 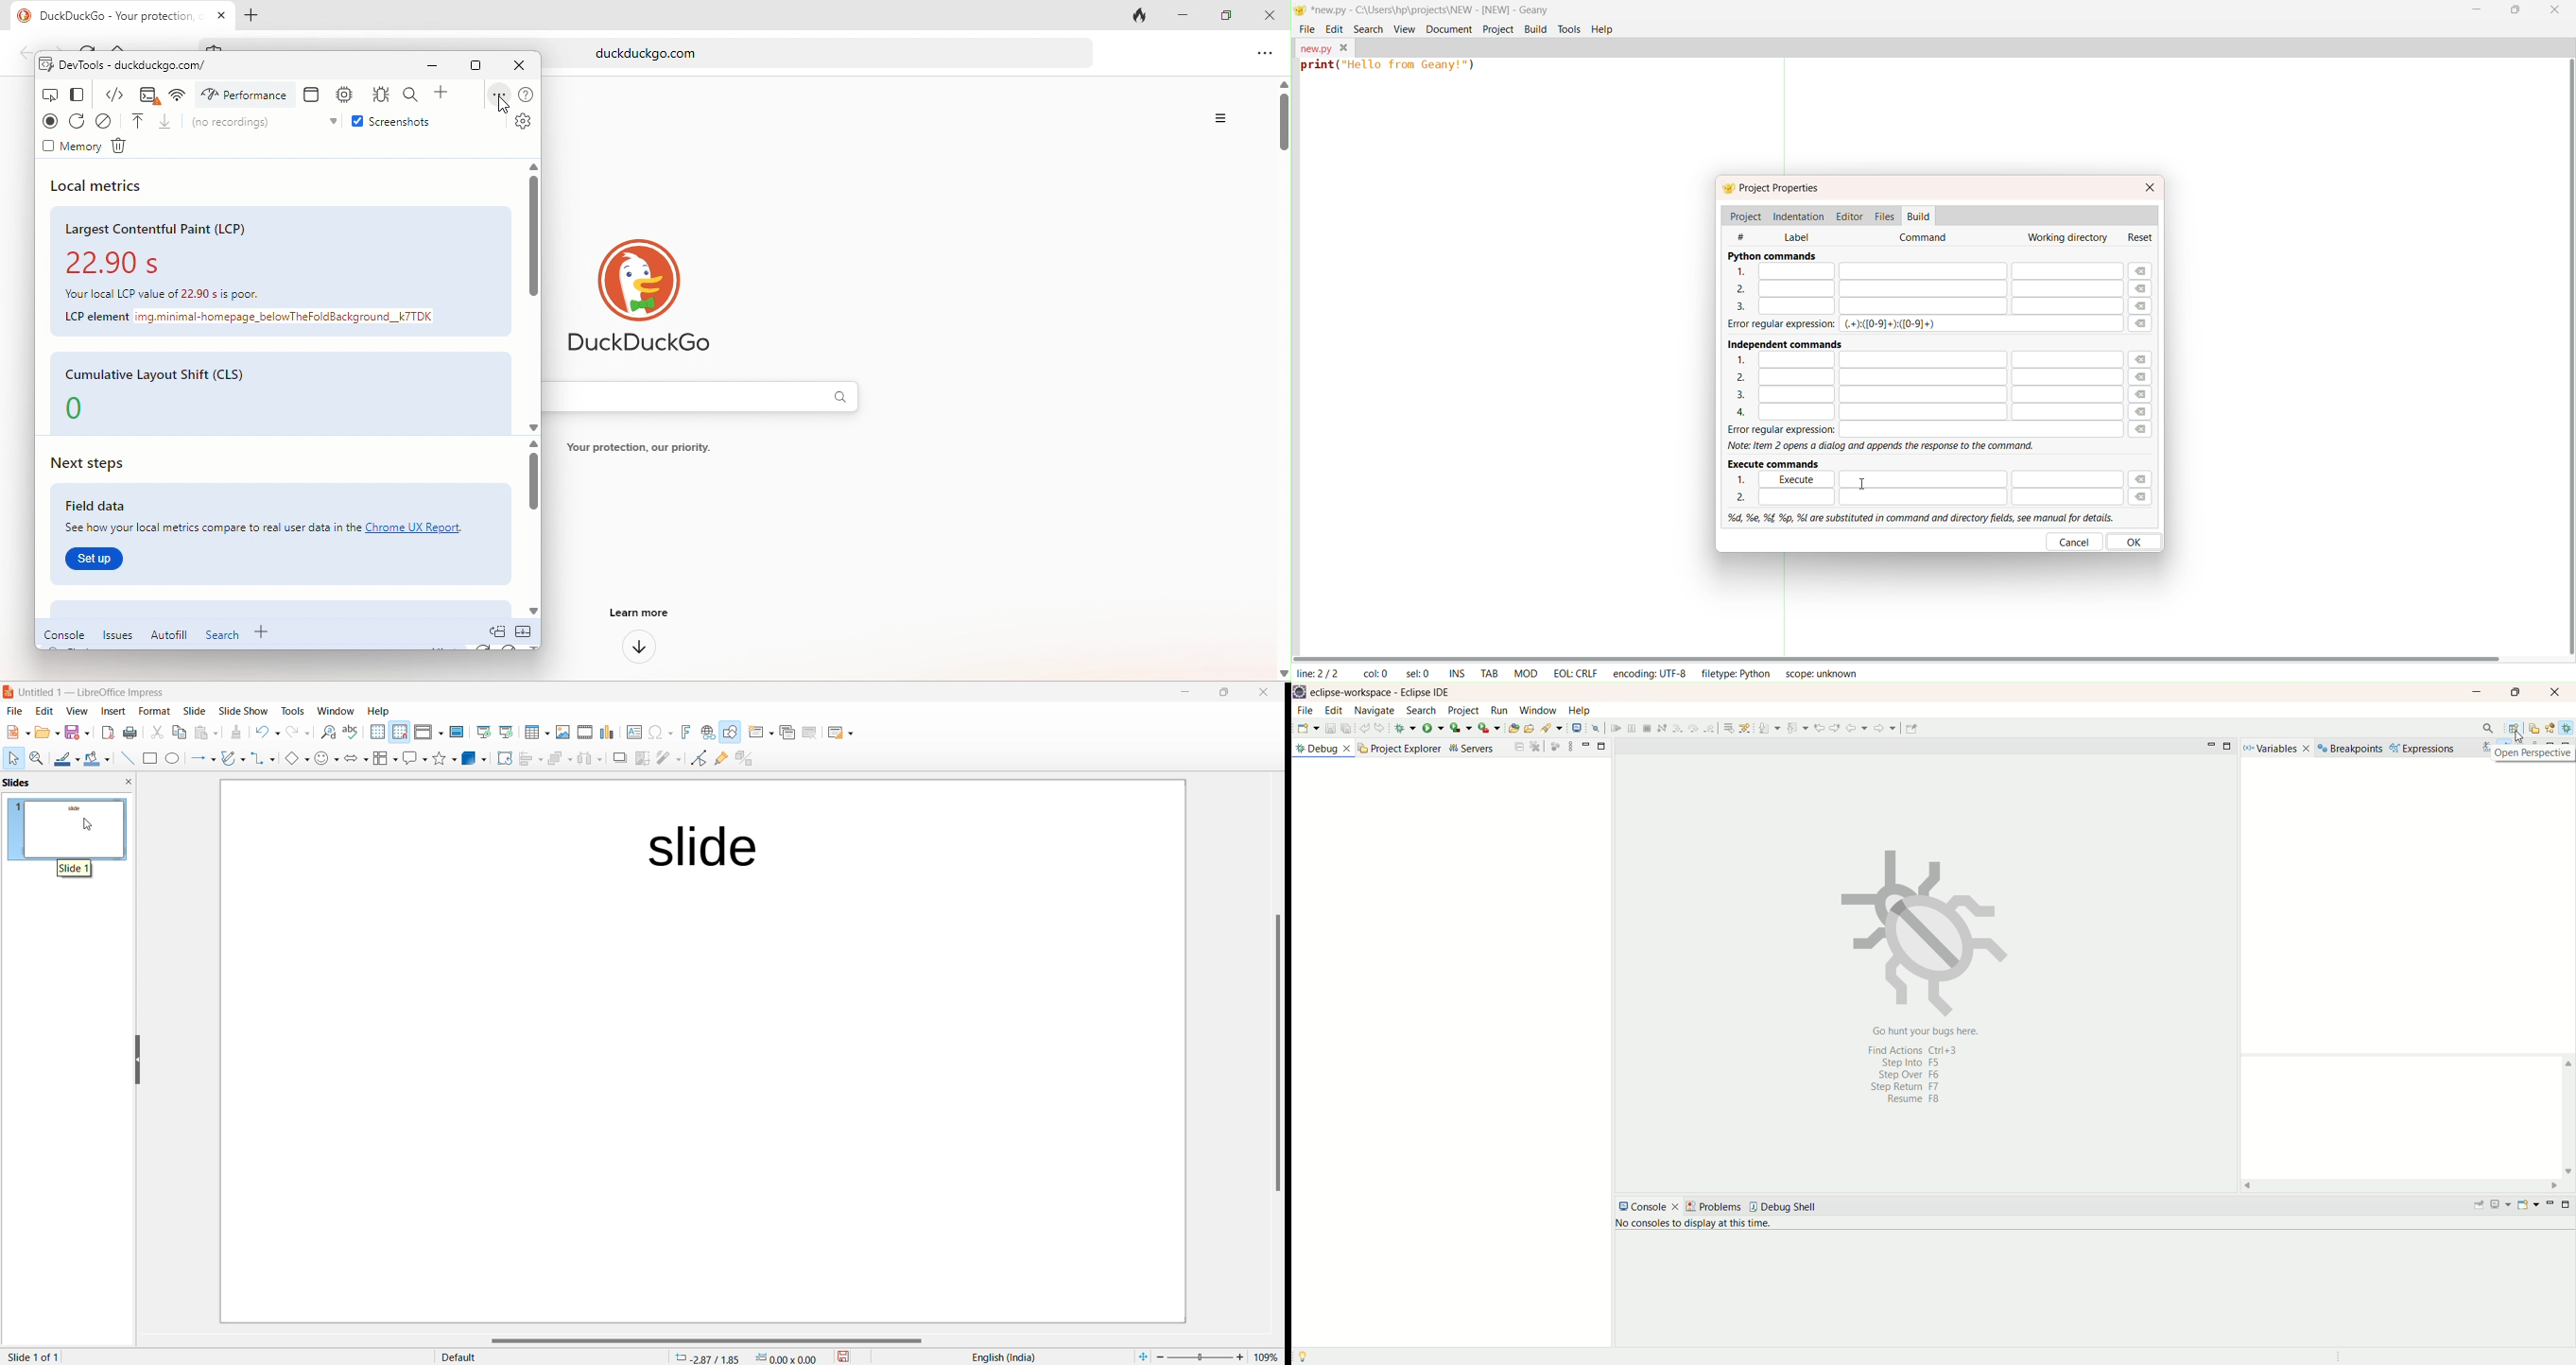 What do you see at coordinates (1770, 325) in the screenshot?
I see `Error regular expression` at bounding box center [1770, 325].